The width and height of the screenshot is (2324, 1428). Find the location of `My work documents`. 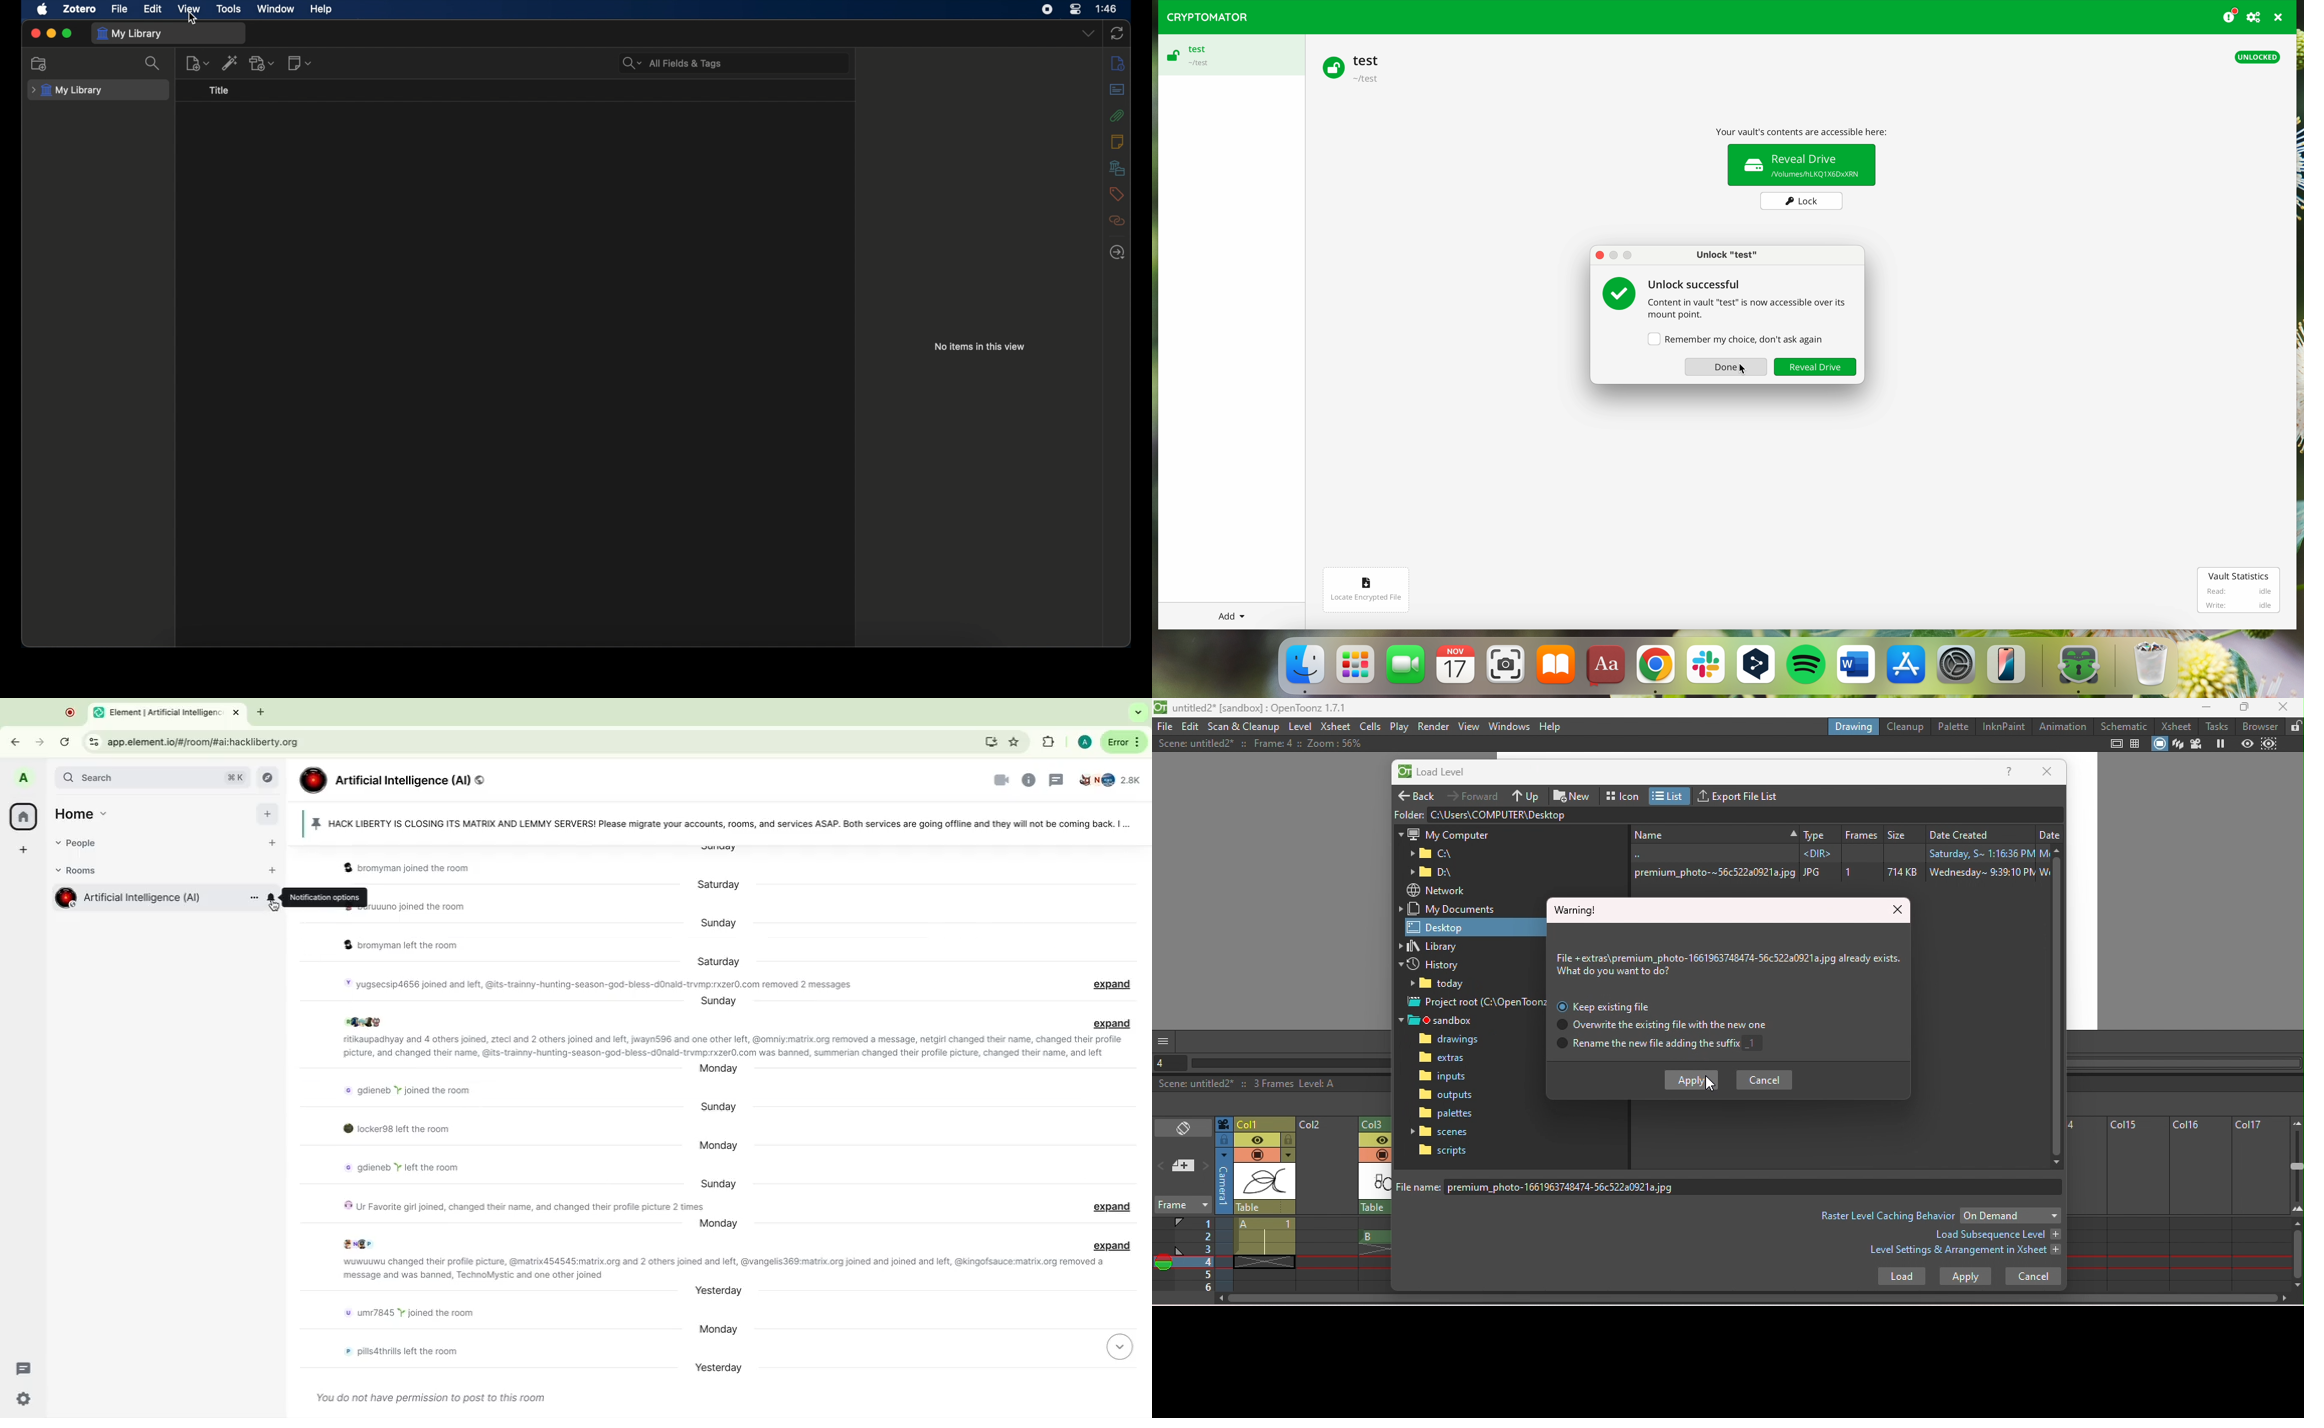

My work documents is located at coordinates (1452, 909).